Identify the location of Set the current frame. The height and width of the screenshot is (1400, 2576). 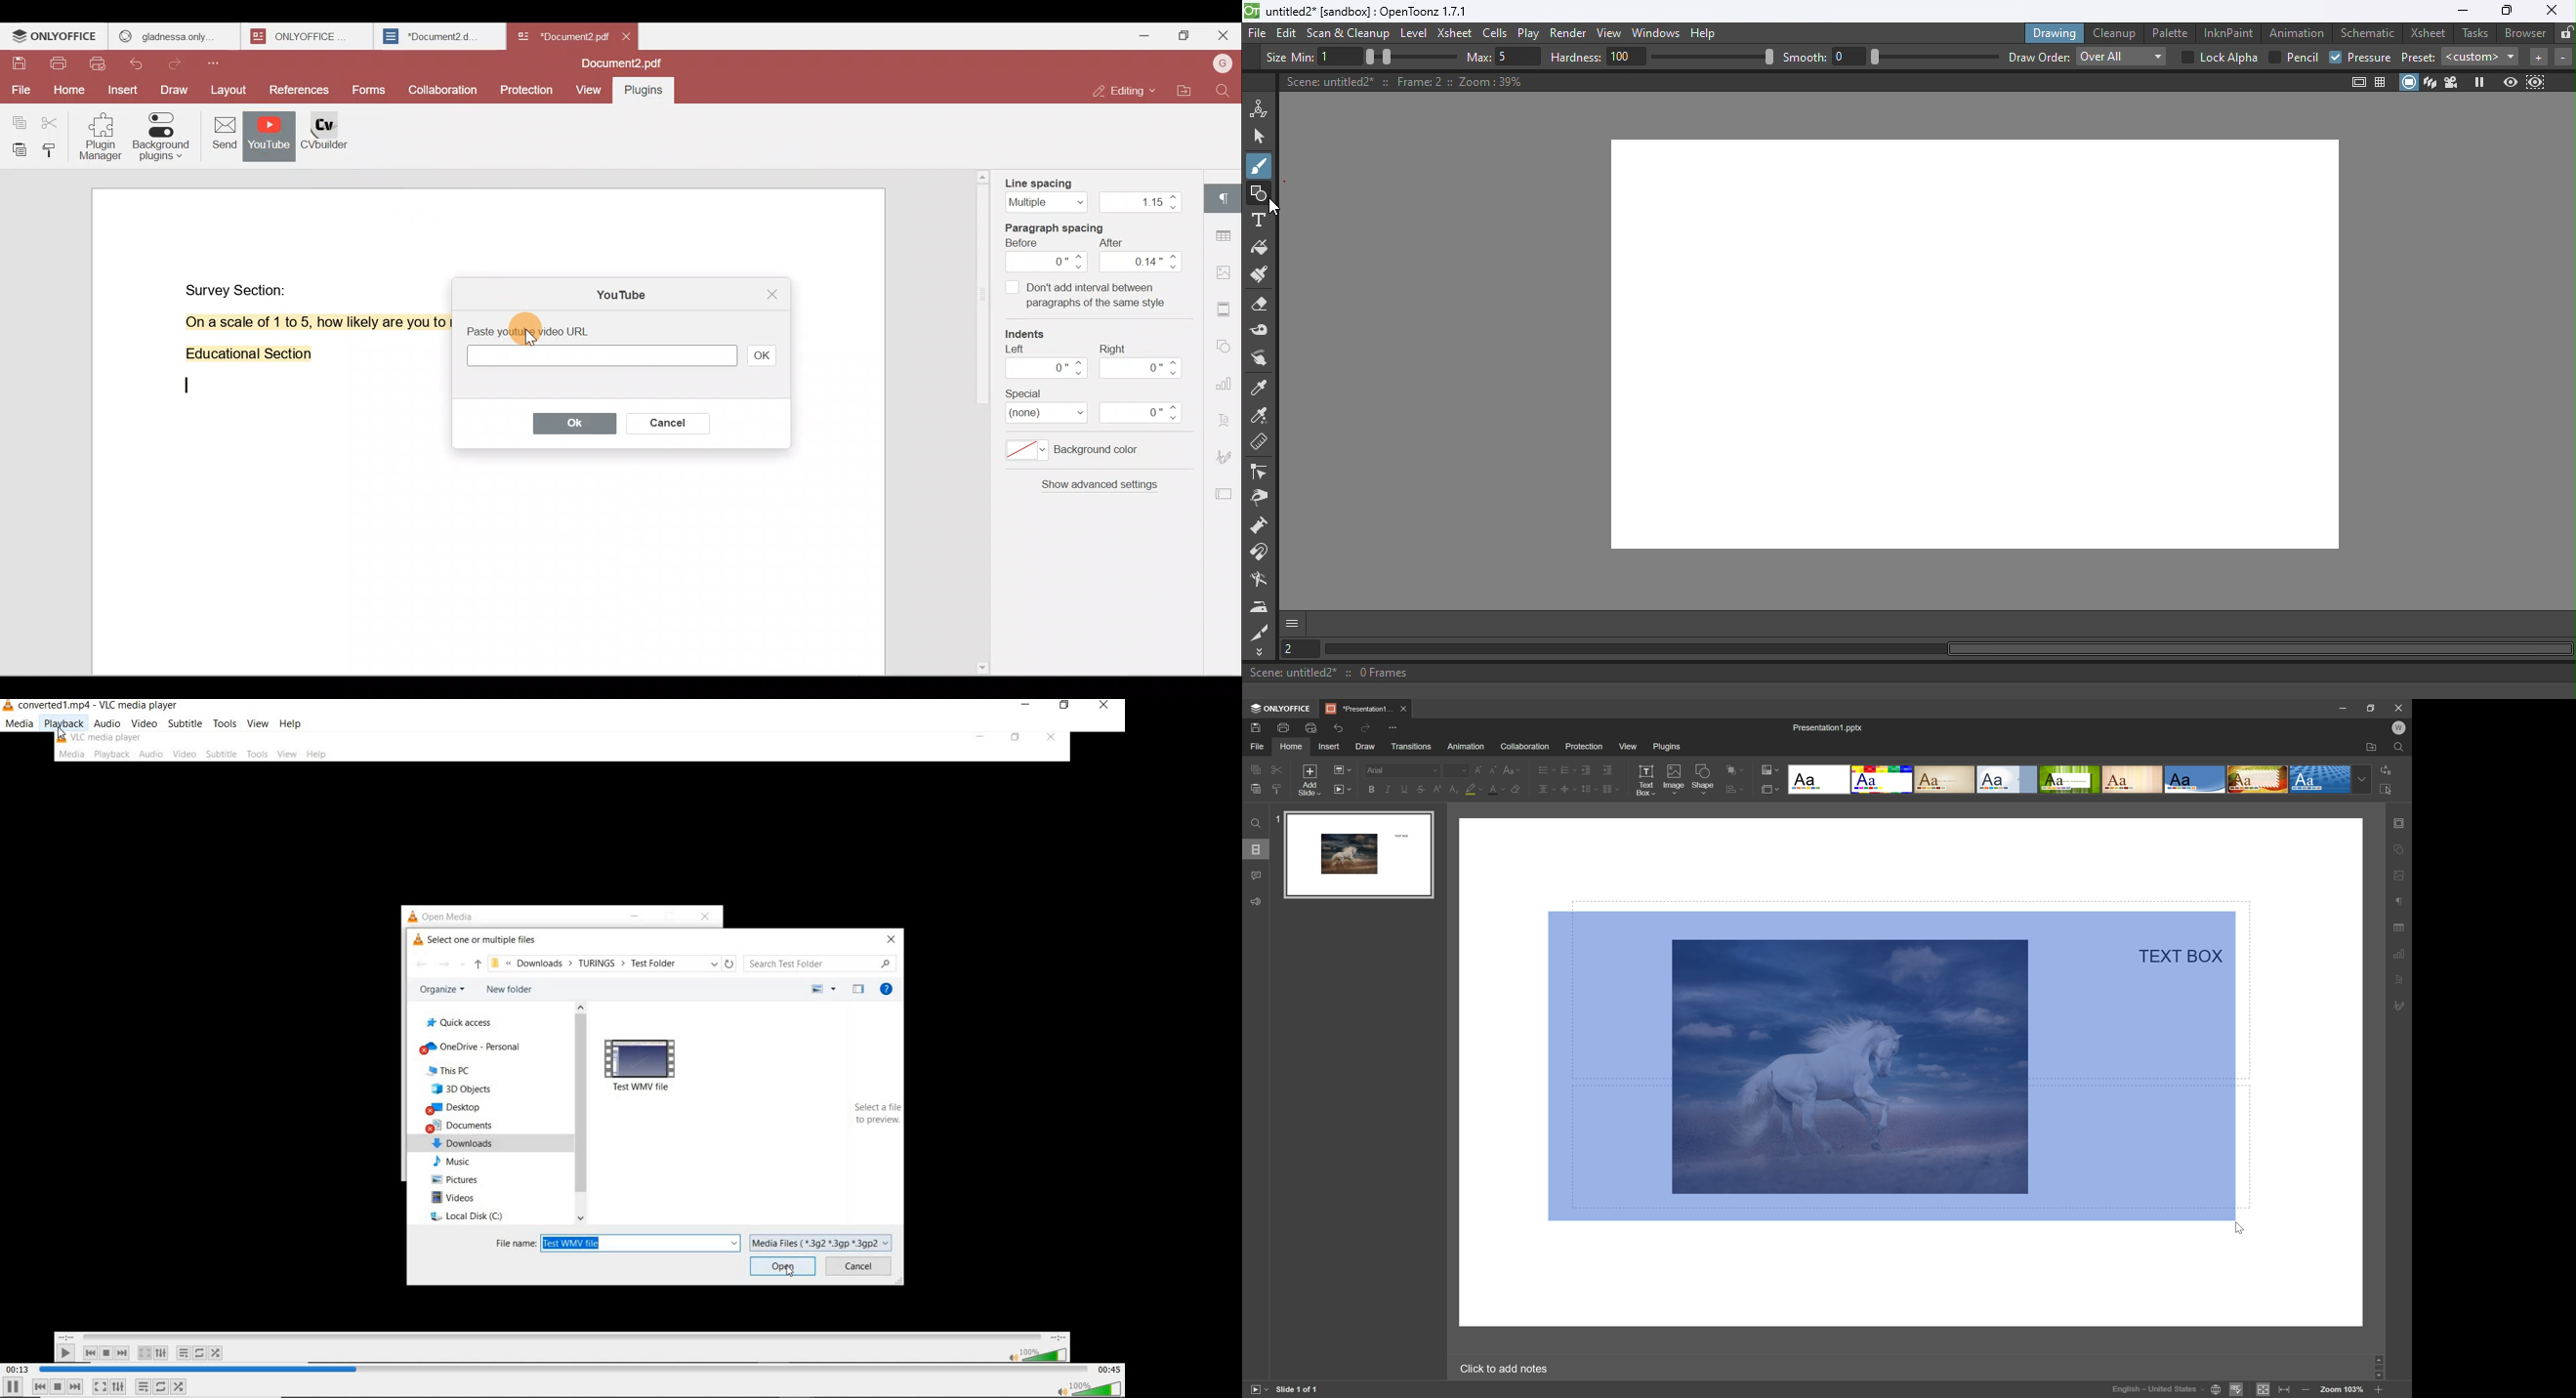
(1298, 648).